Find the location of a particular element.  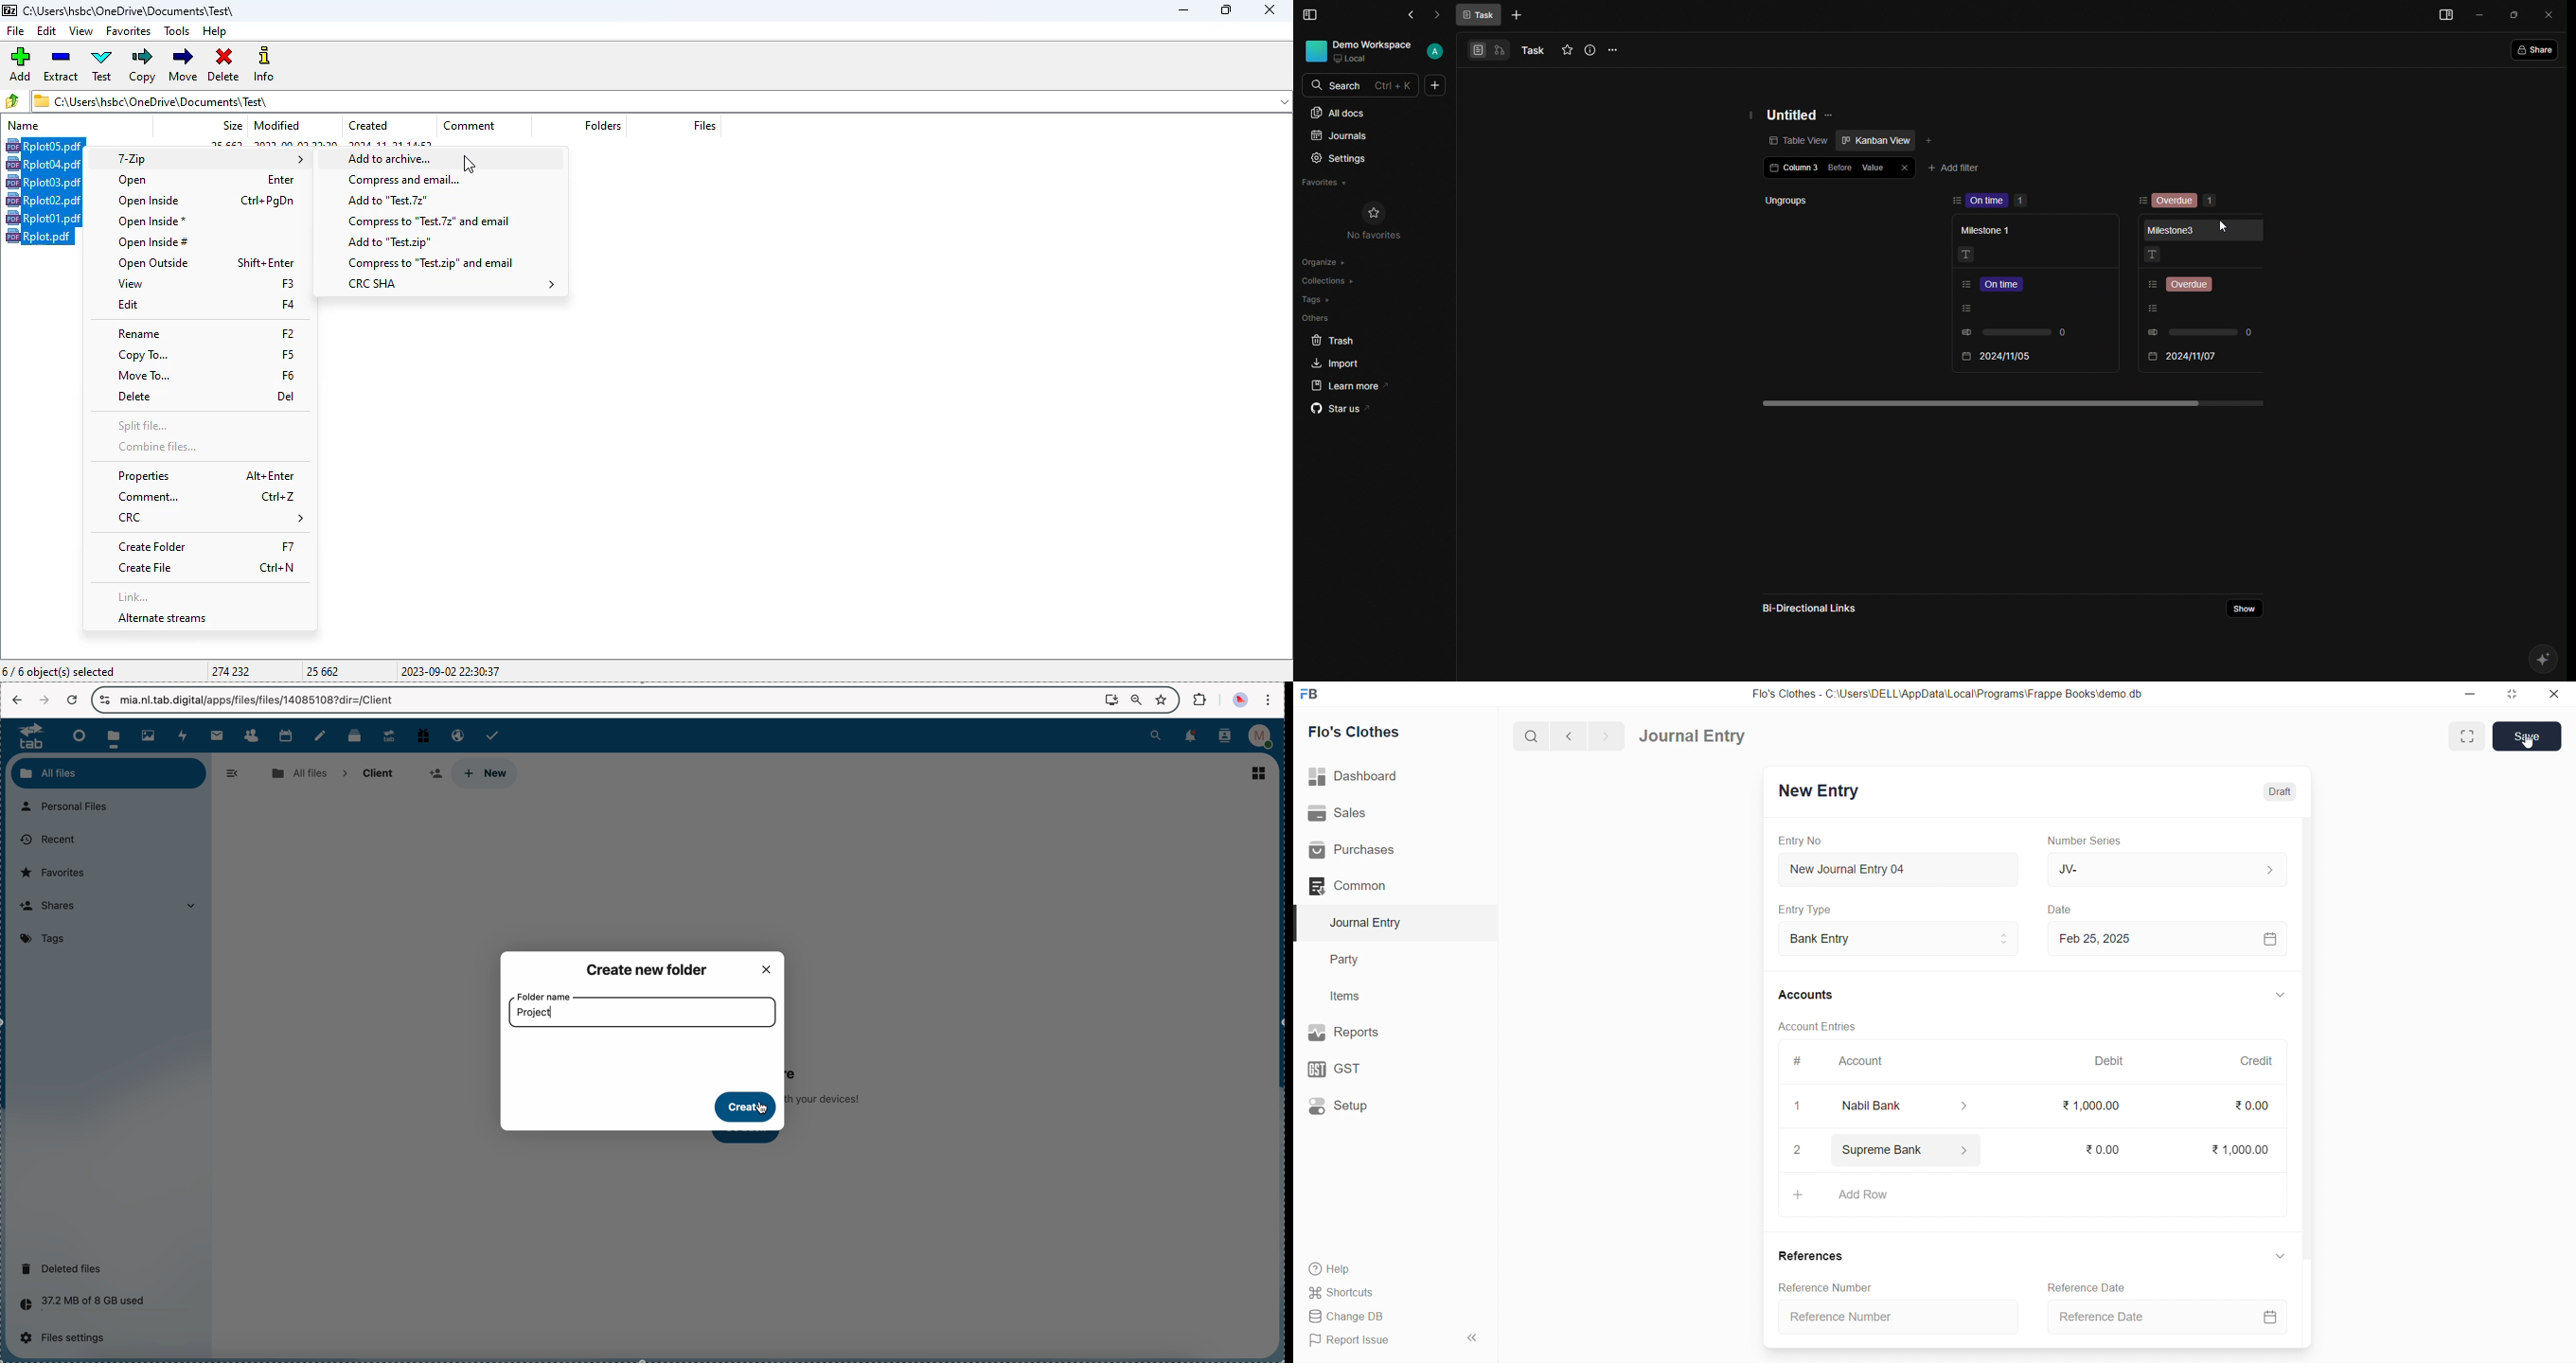

cancel is located at coordinates (71, 701).